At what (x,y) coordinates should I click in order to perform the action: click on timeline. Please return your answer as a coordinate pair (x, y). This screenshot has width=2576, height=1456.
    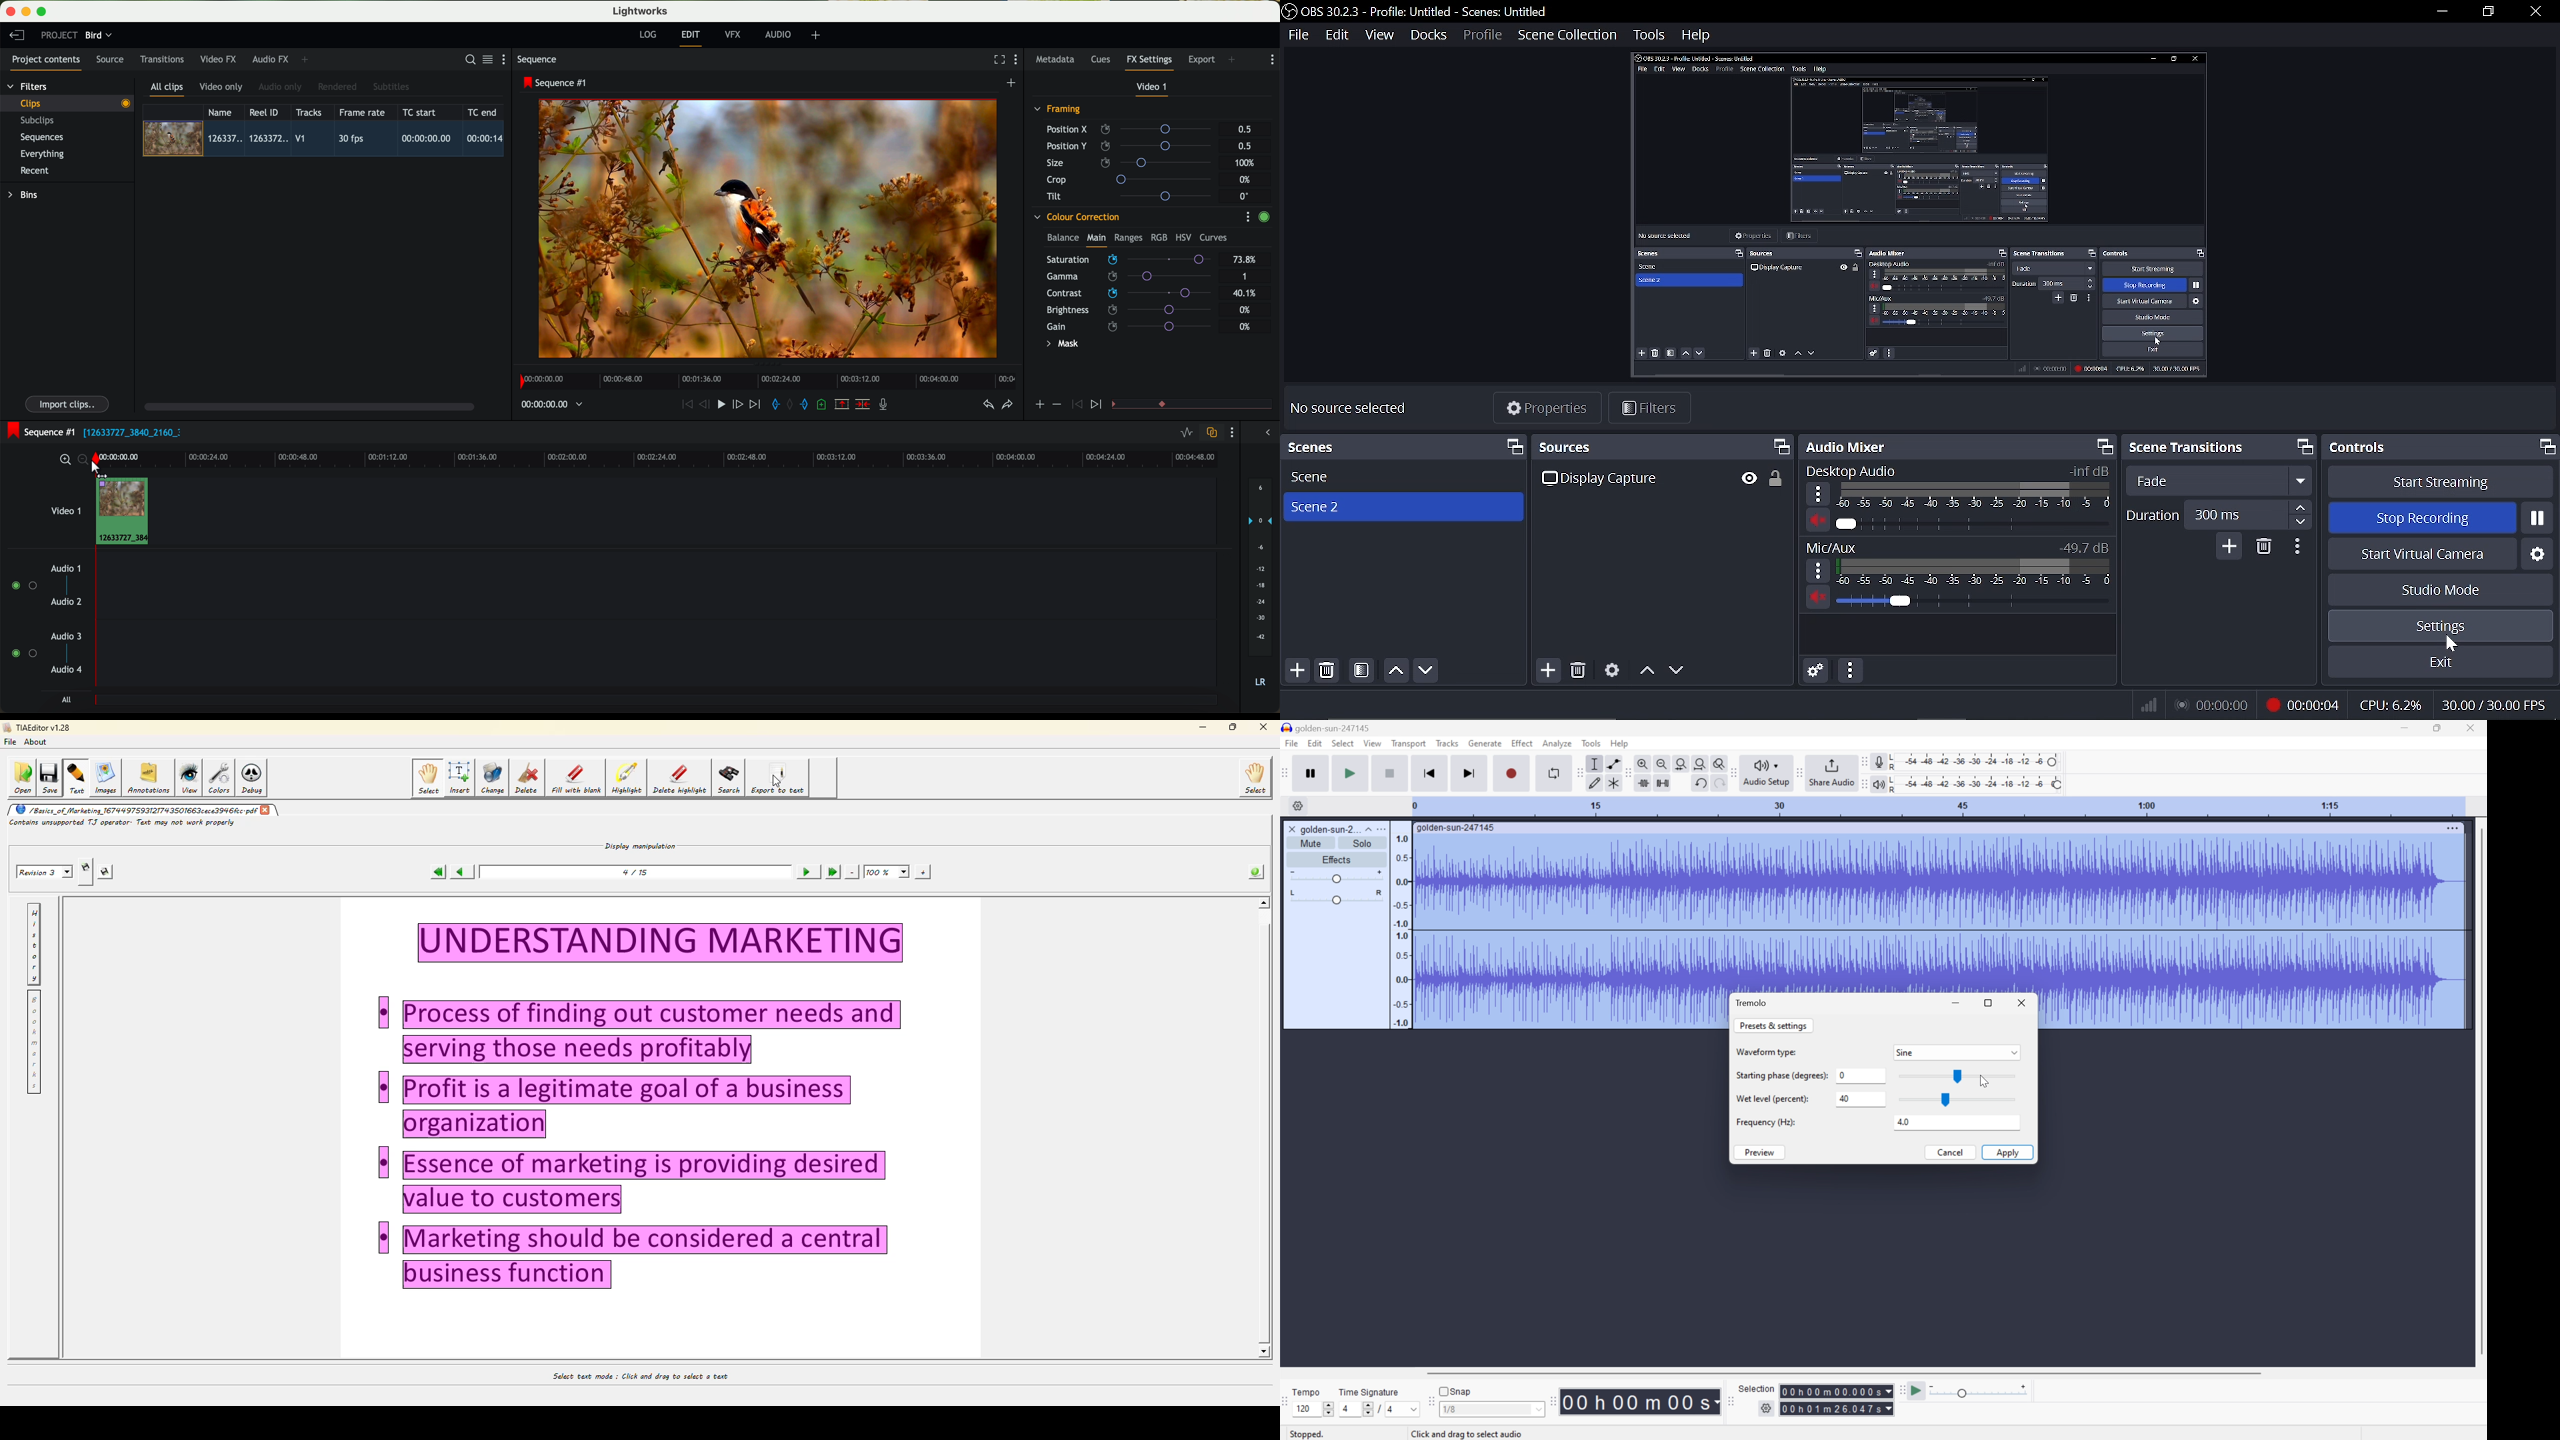
    Looking at the image, I should click on (765, 378).